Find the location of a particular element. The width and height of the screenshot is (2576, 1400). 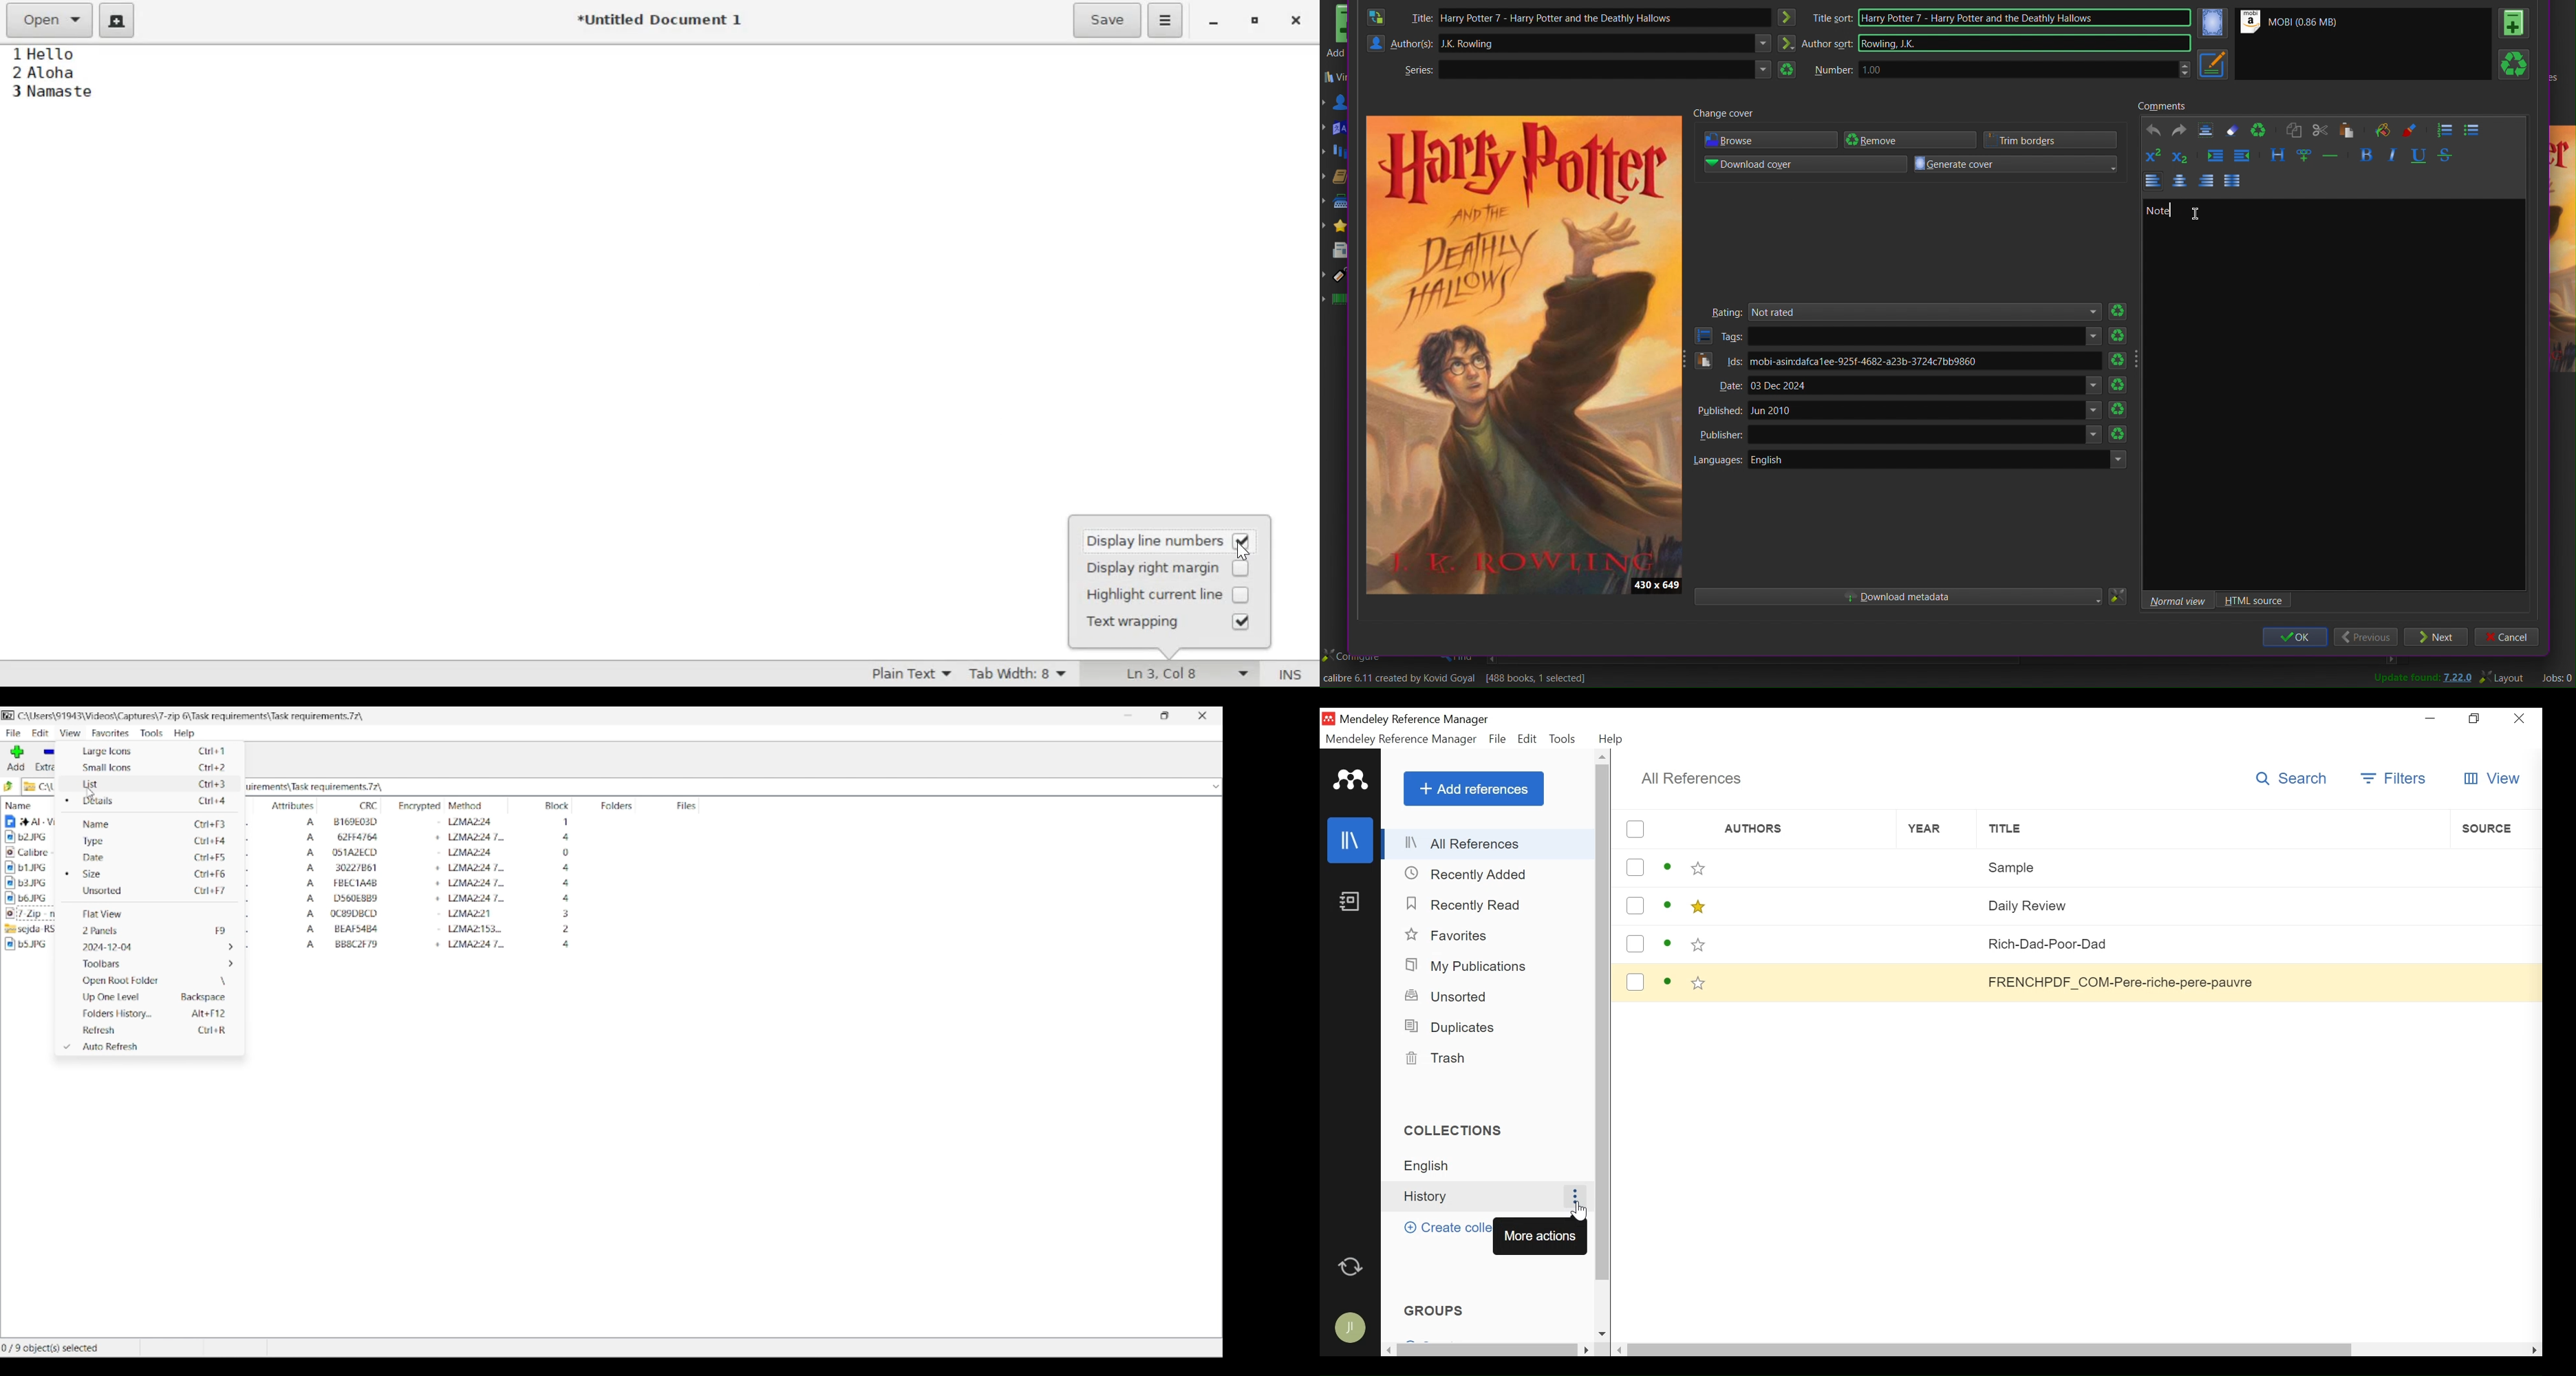

(un)select is located at coordinates (1635, 868).